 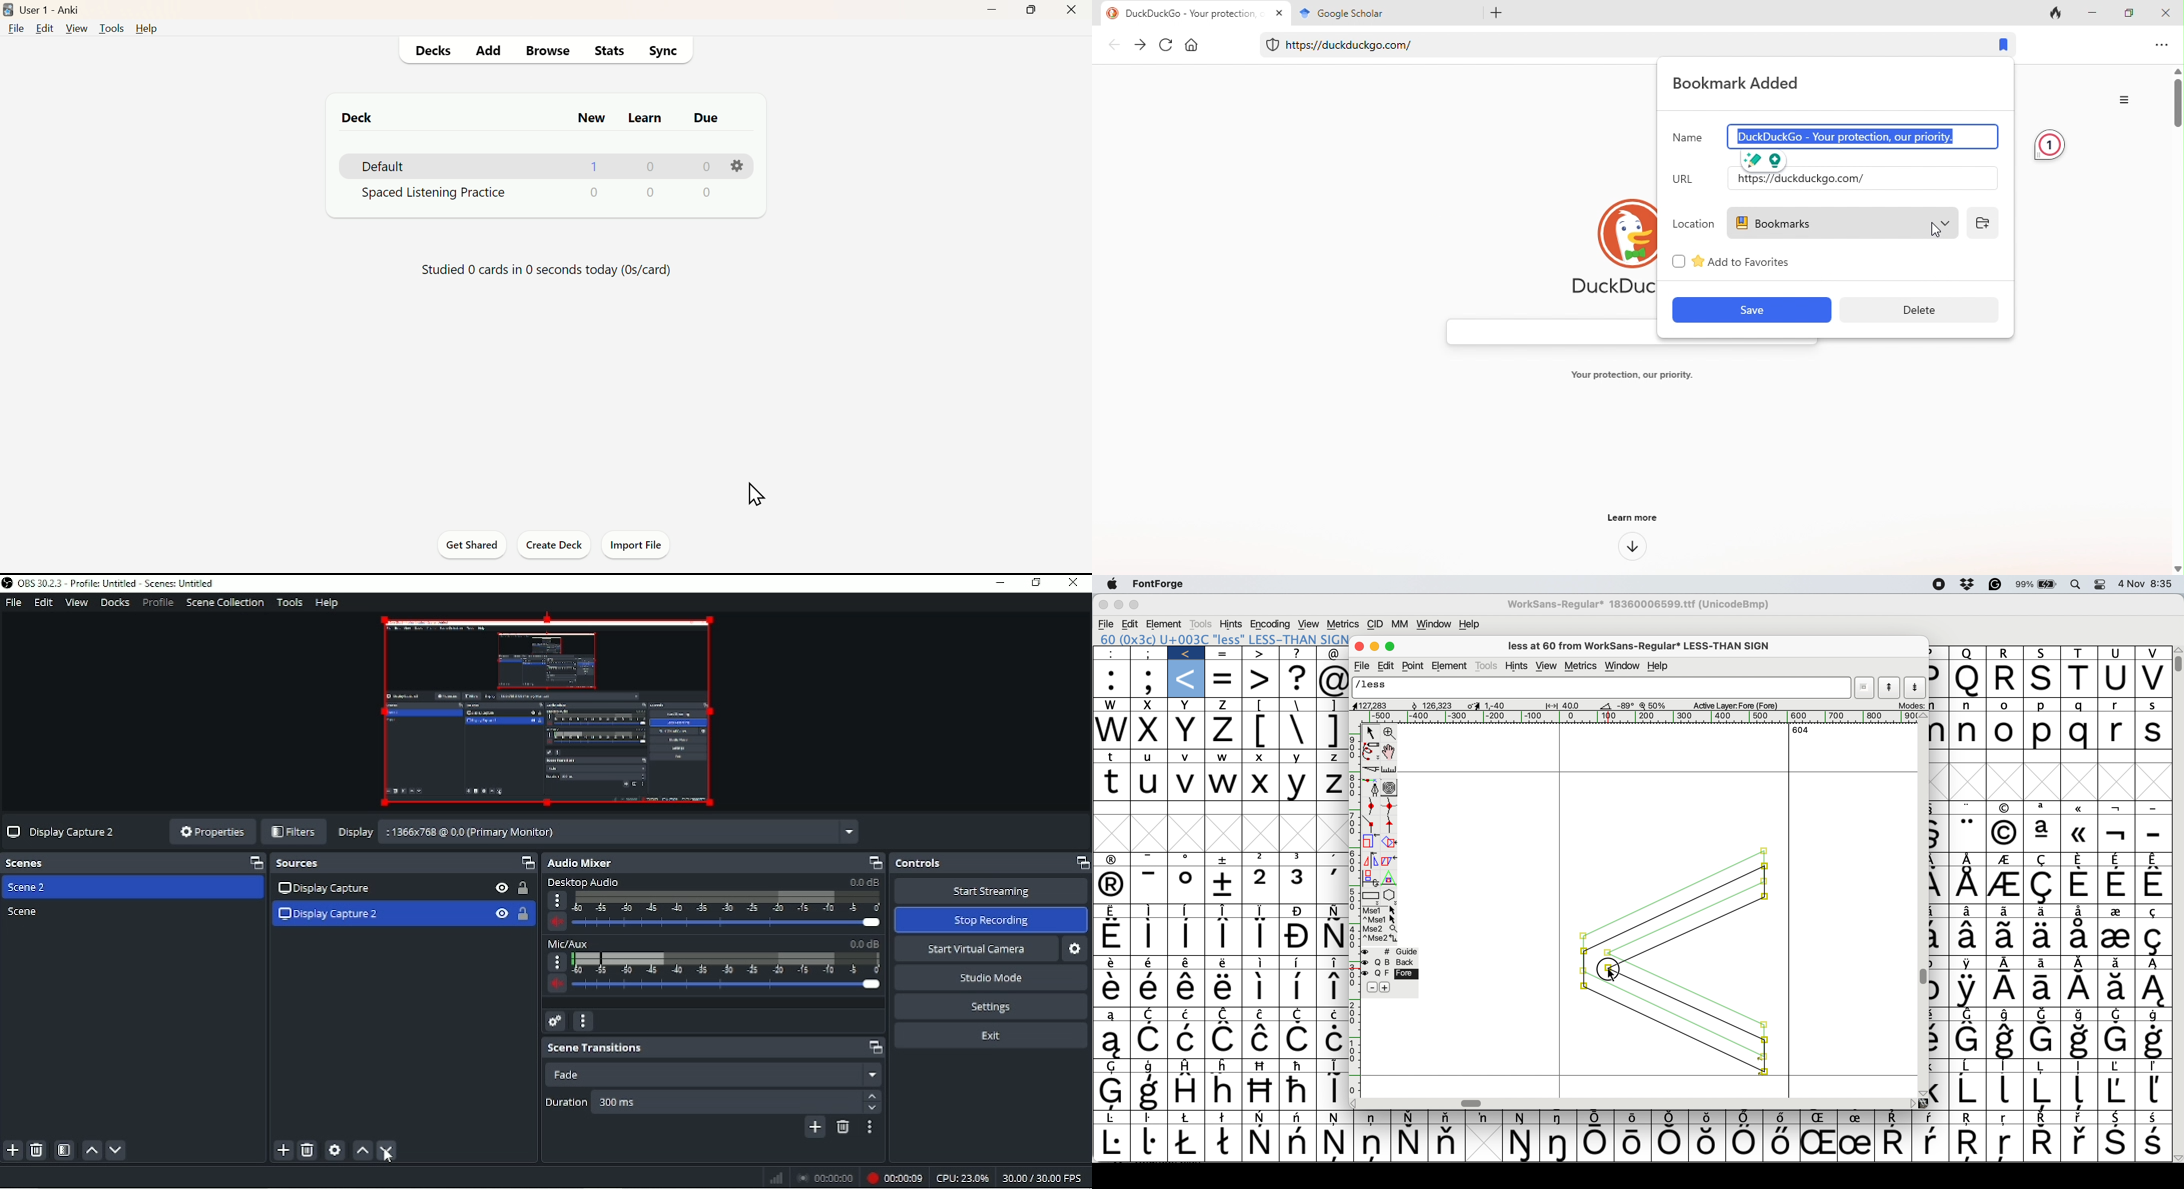 I want to click on forward, so click(x=1141, y=45).